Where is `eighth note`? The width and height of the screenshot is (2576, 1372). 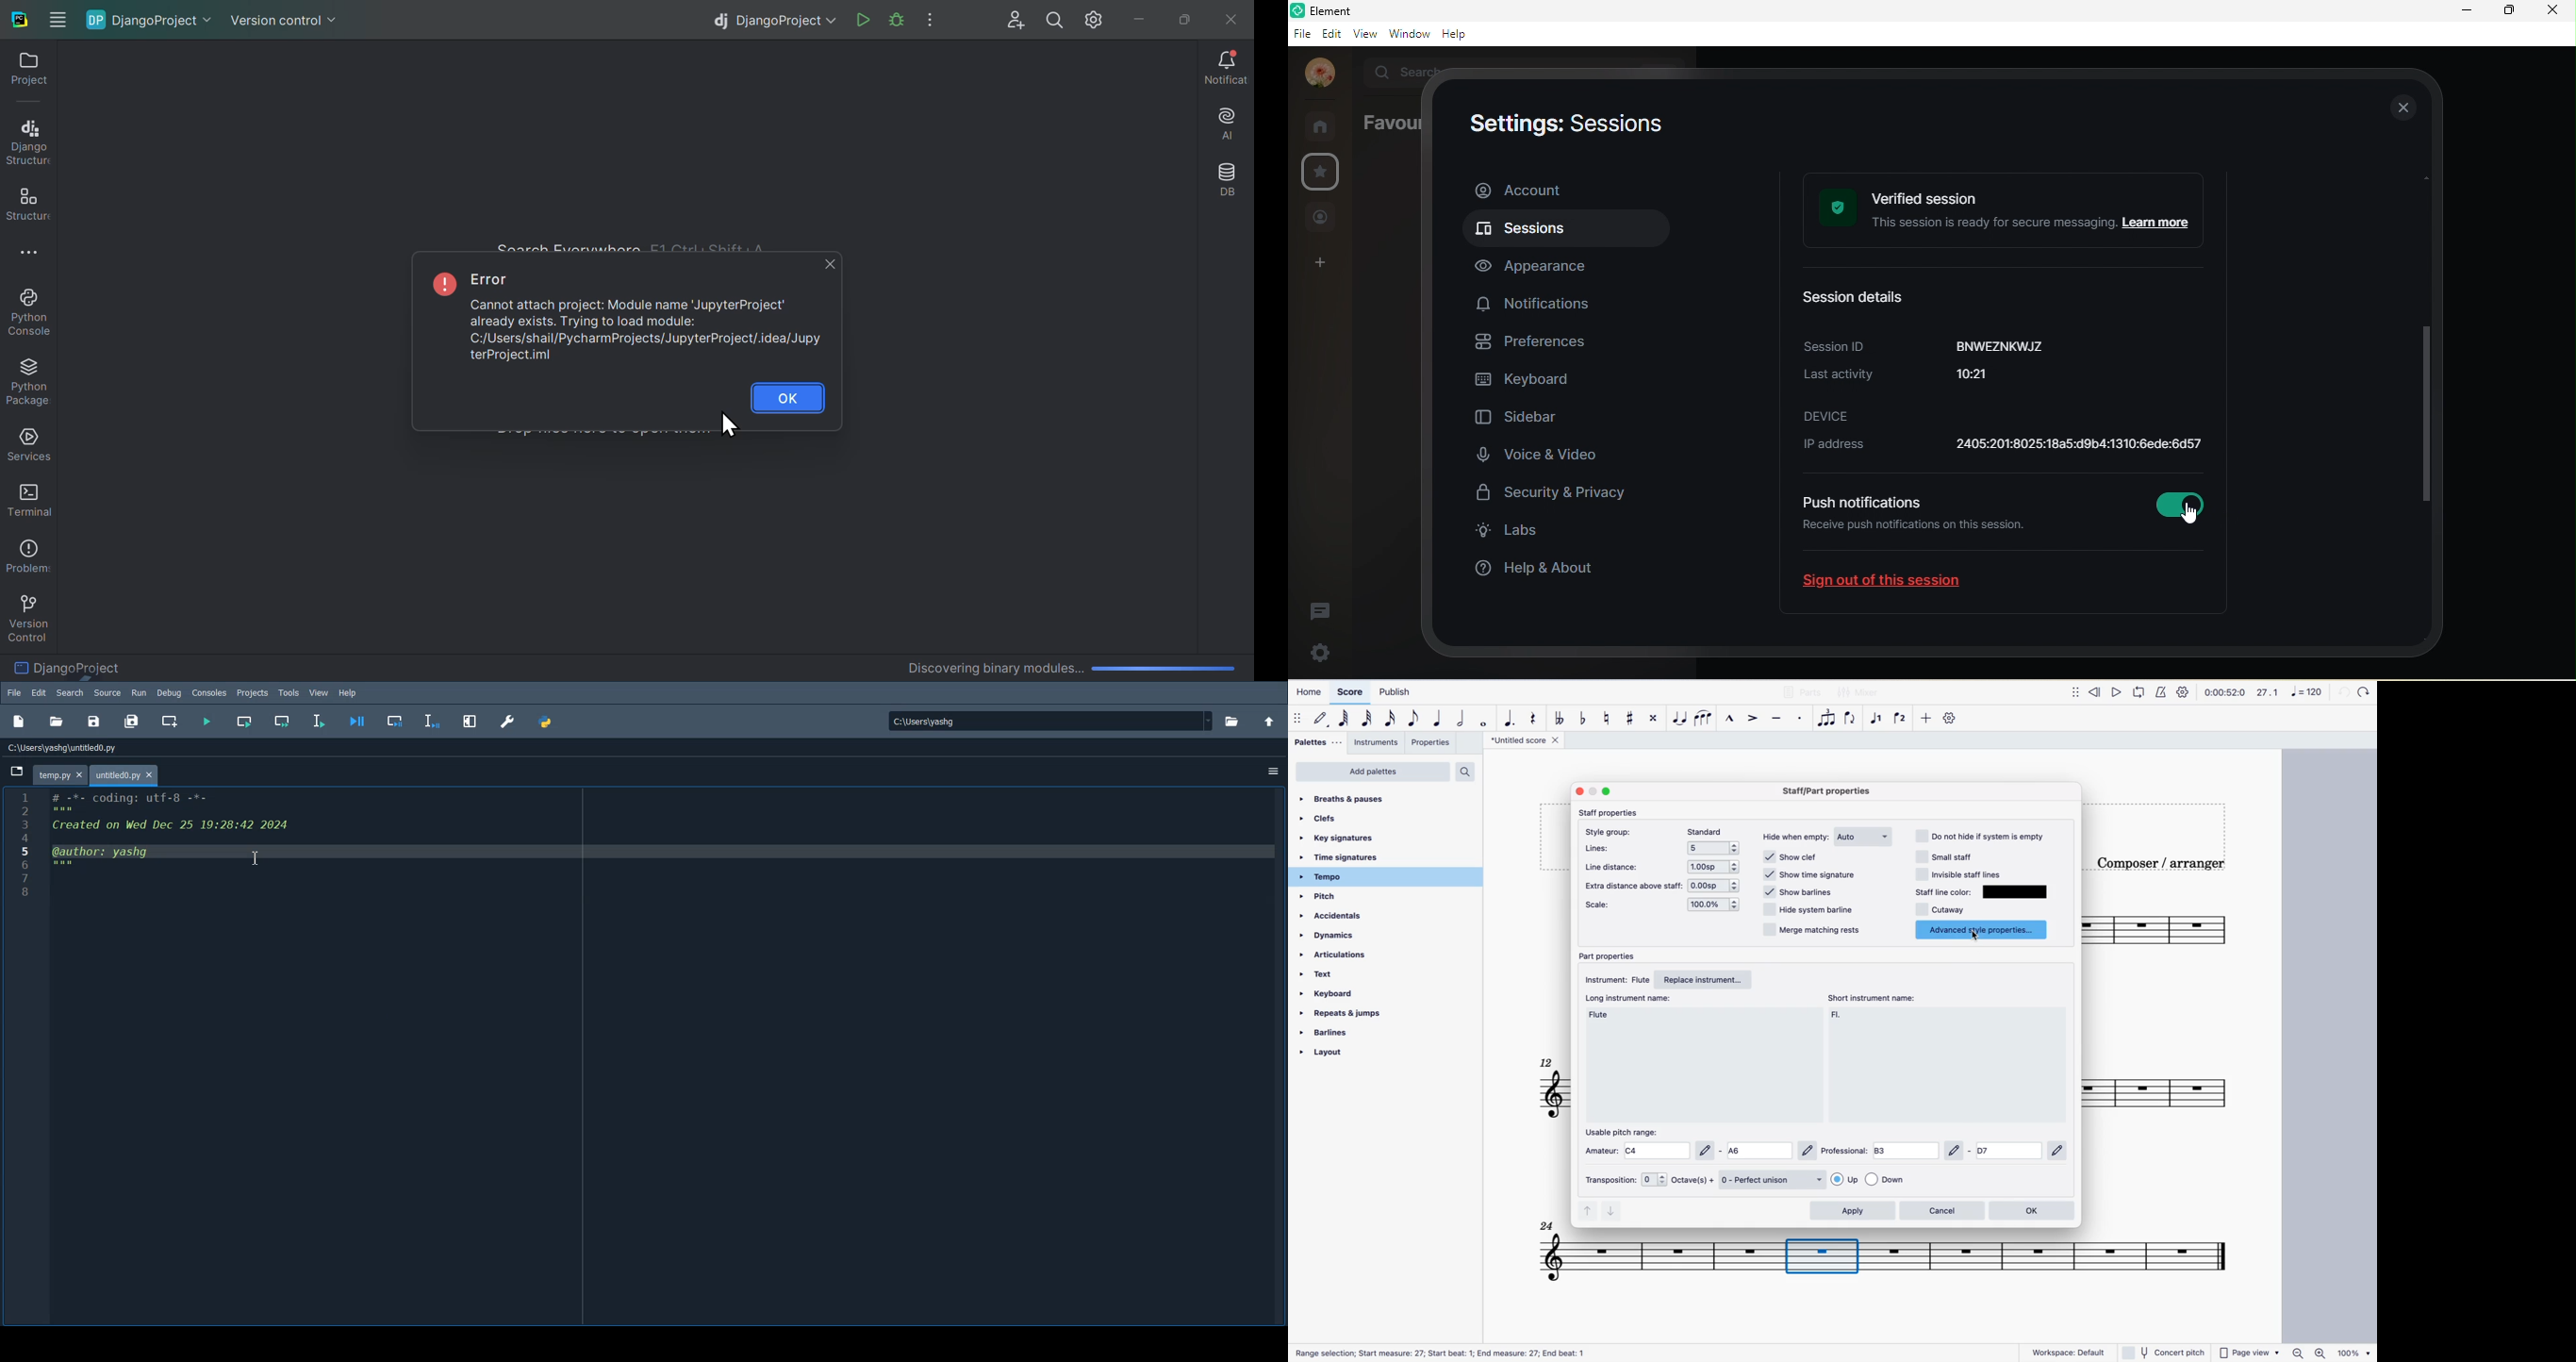 eighth note is located at coordinates (1414, 719).